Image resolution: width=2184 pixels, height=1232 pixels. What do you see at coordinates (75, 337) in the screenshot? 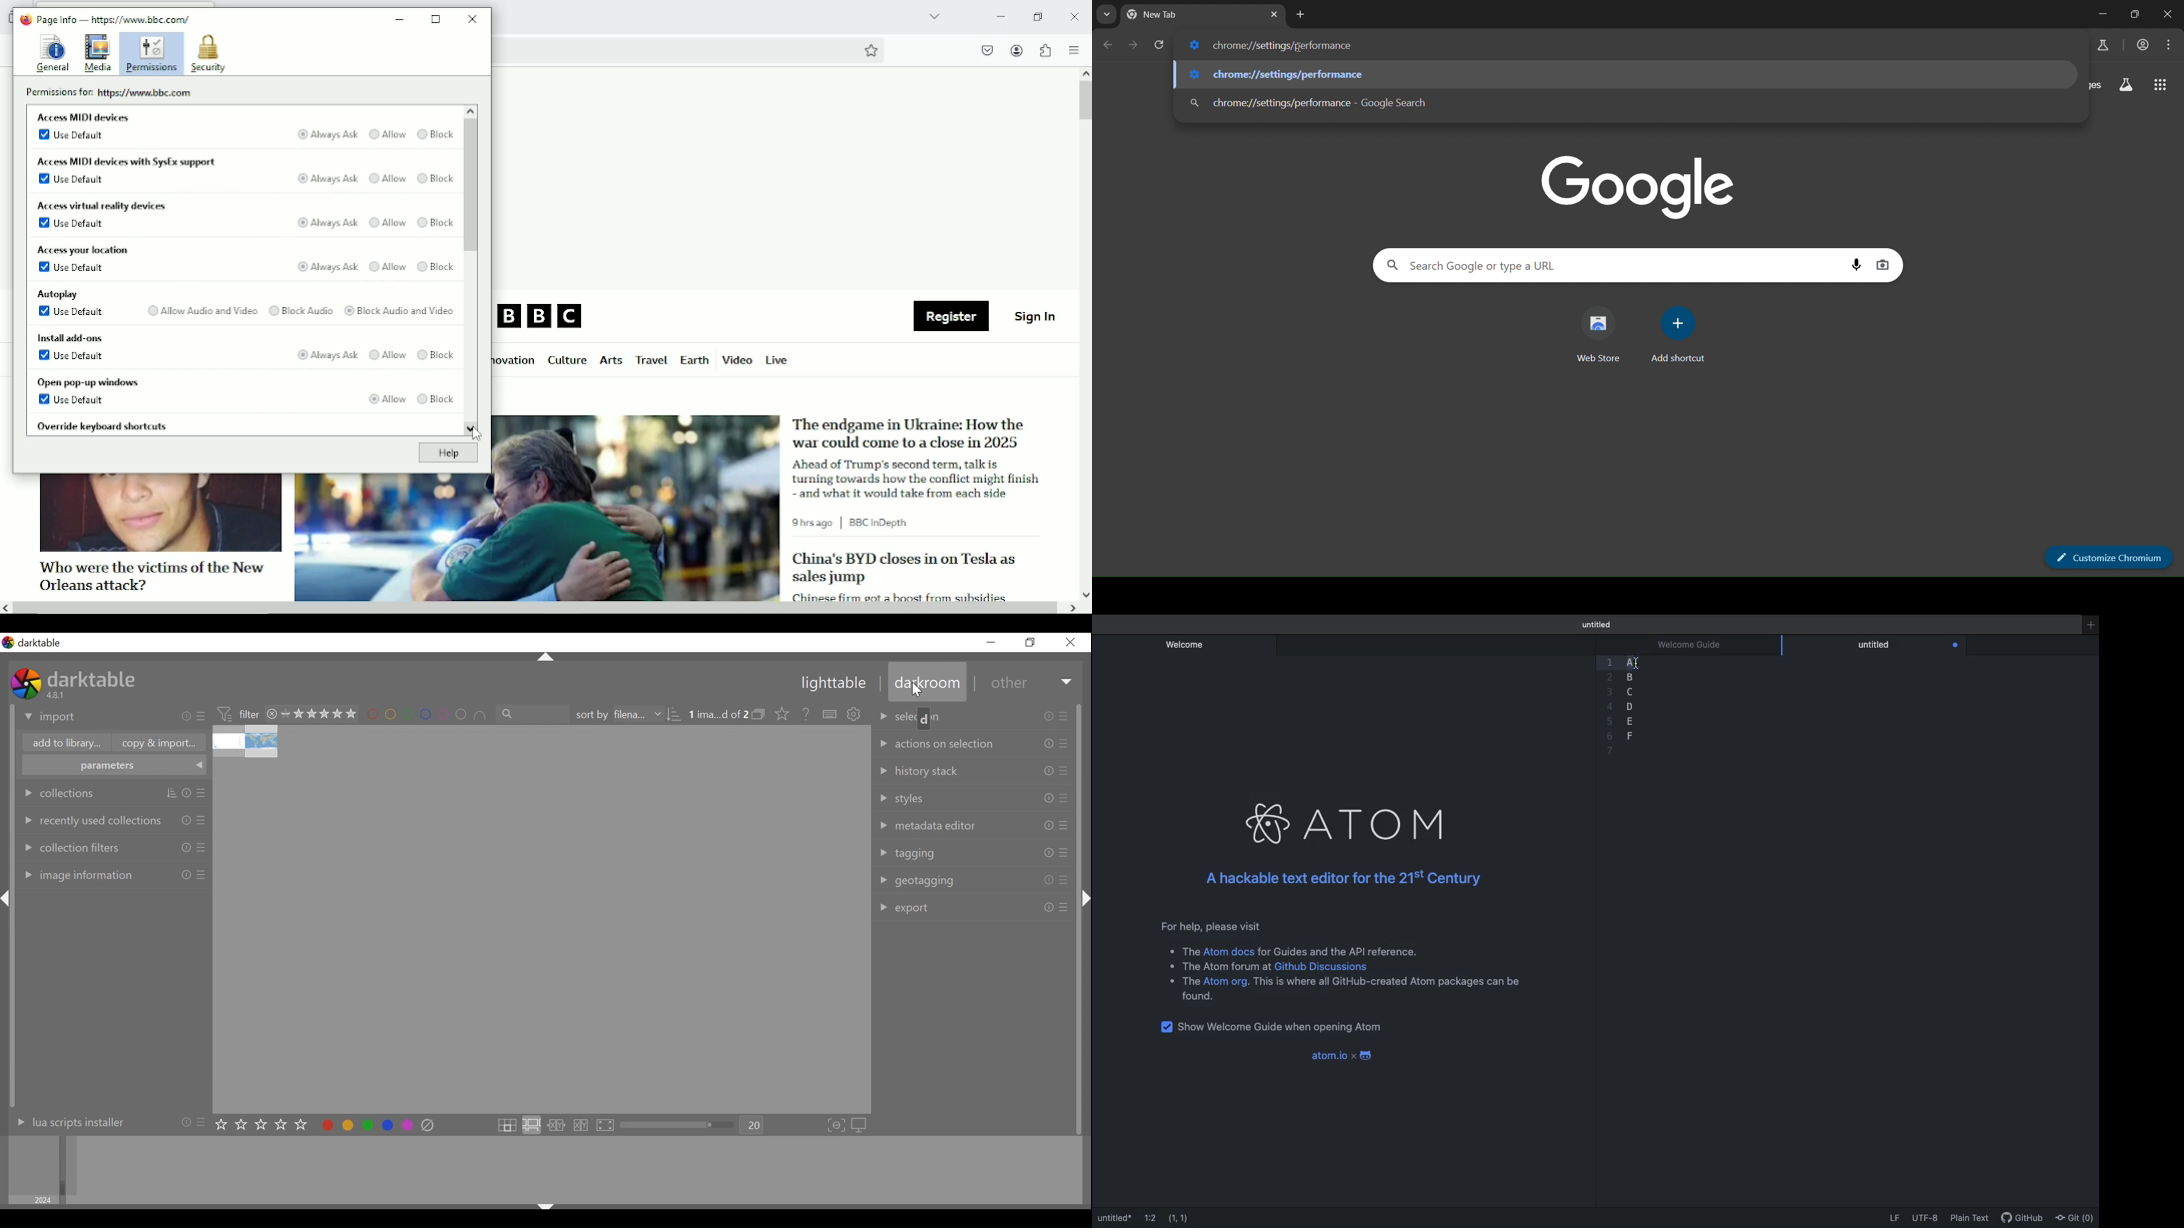
I see `Install add-ons` at bounding box center [75, 337].